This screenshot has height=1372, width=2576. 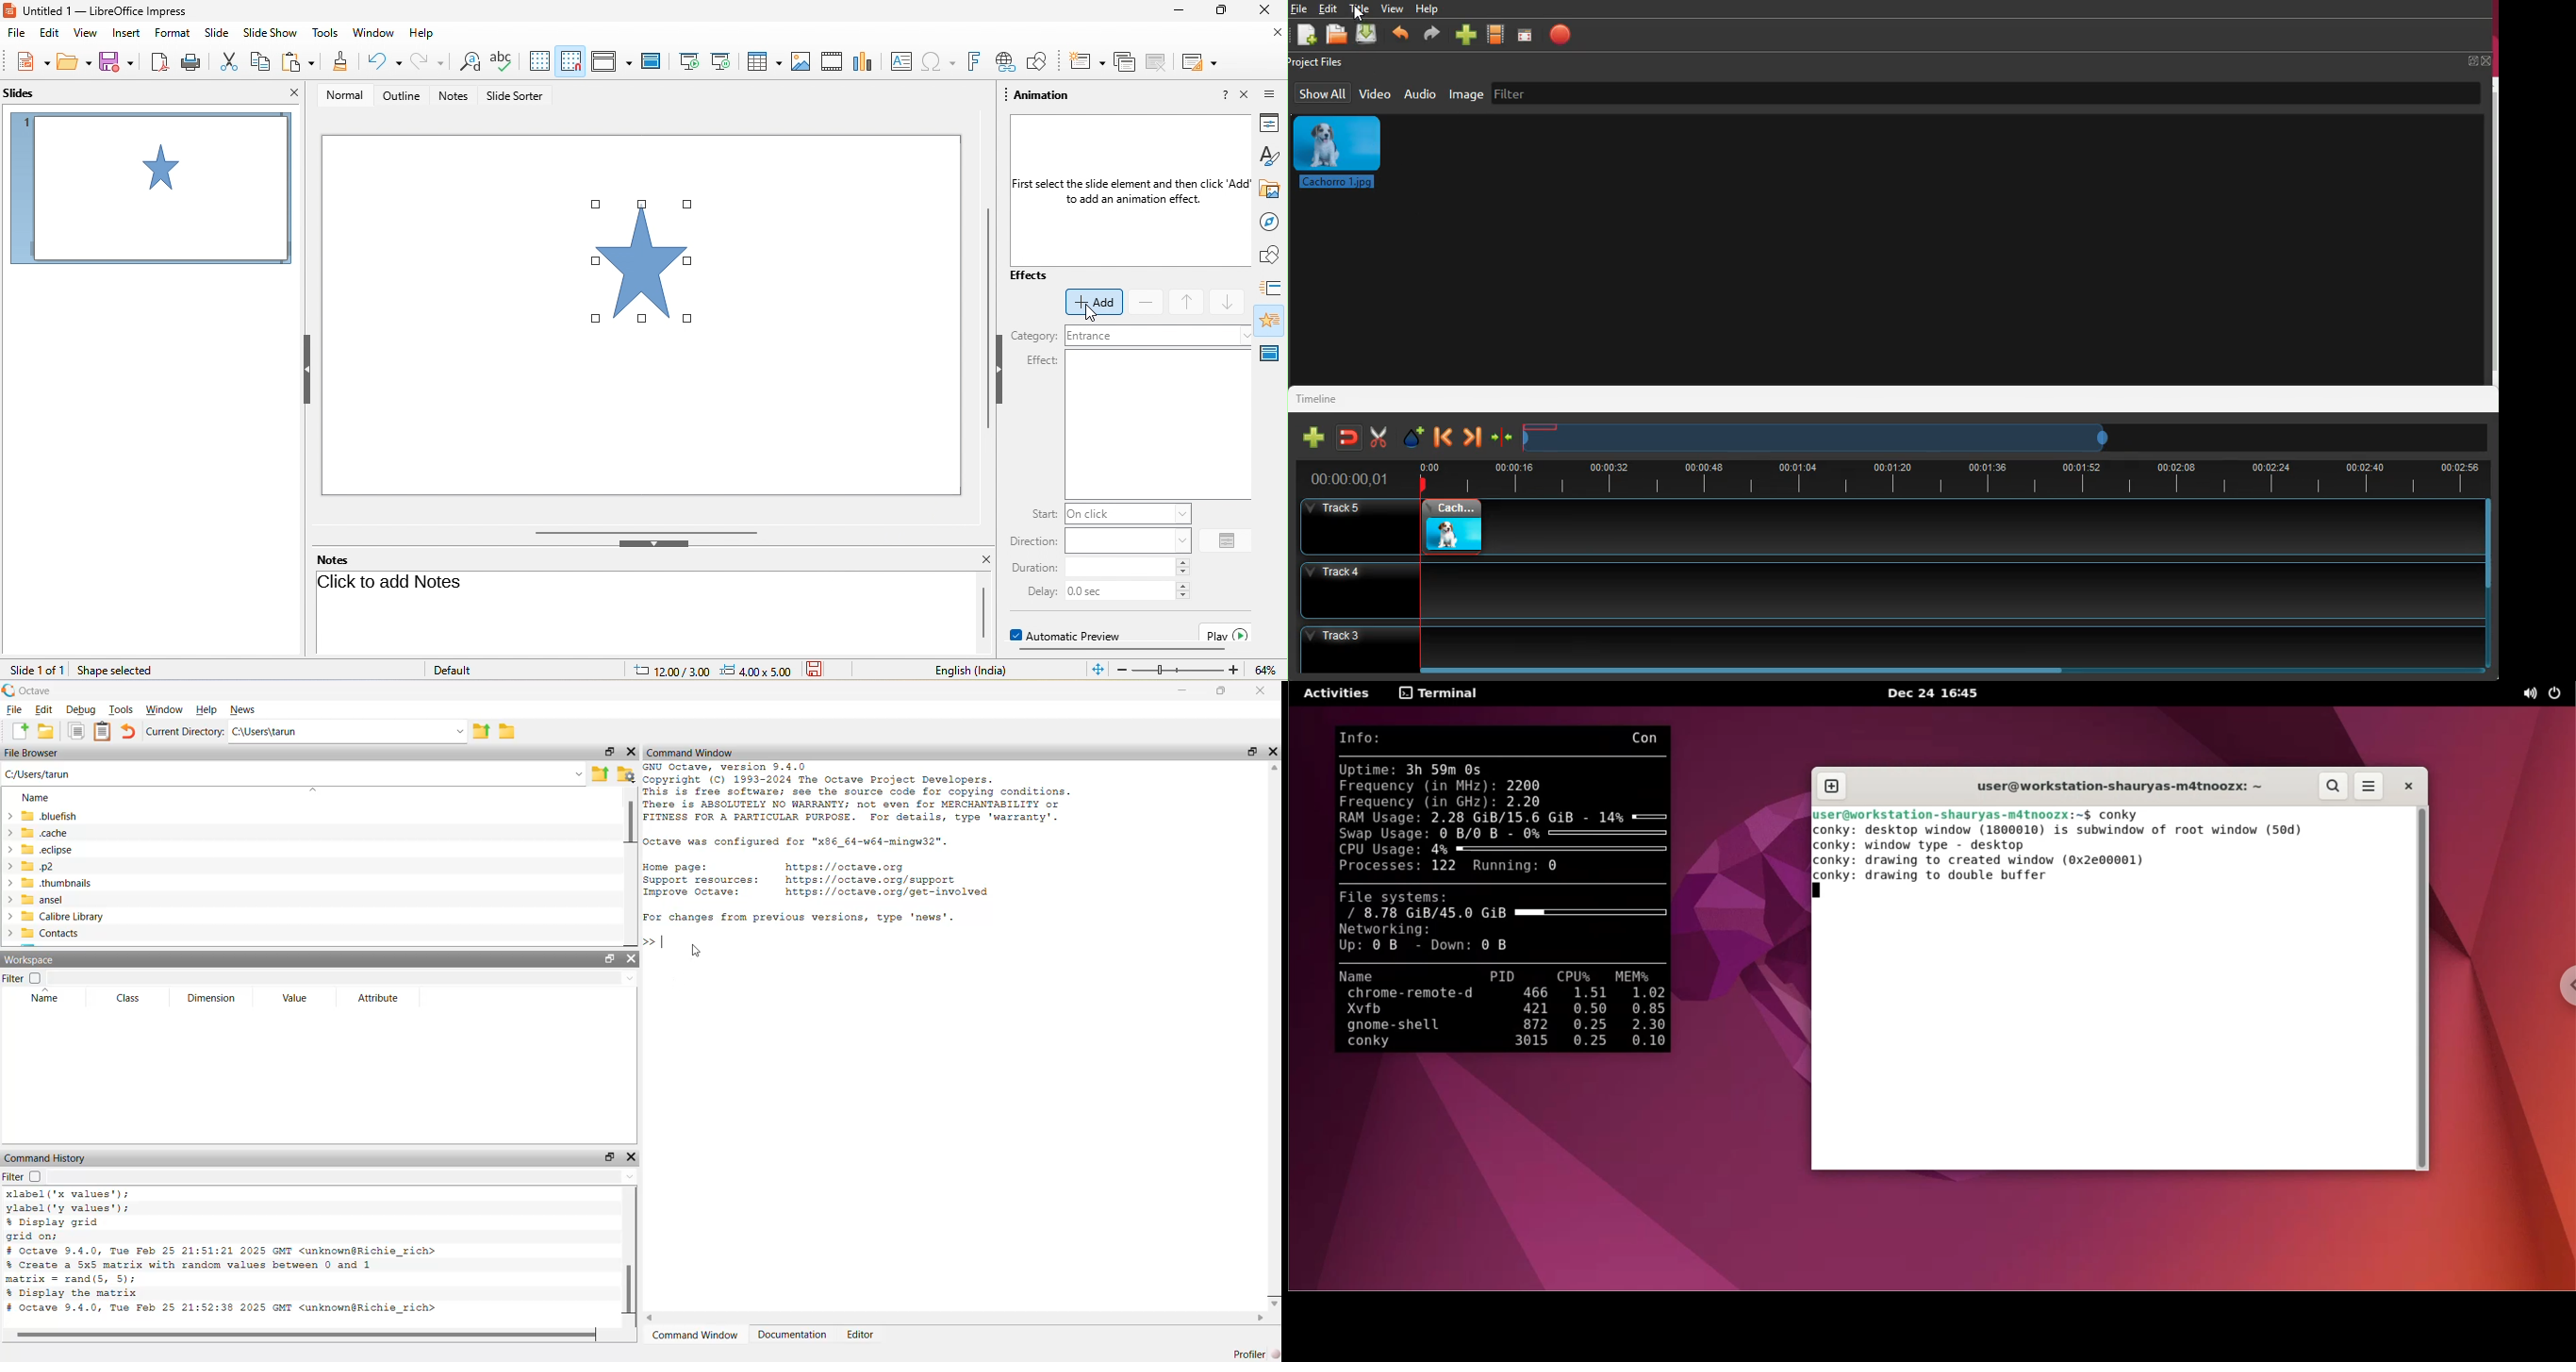 What do you see at coordinates (628, 866) in the screenshot?
I see `scroll bar` at bounding box center [628, 866].